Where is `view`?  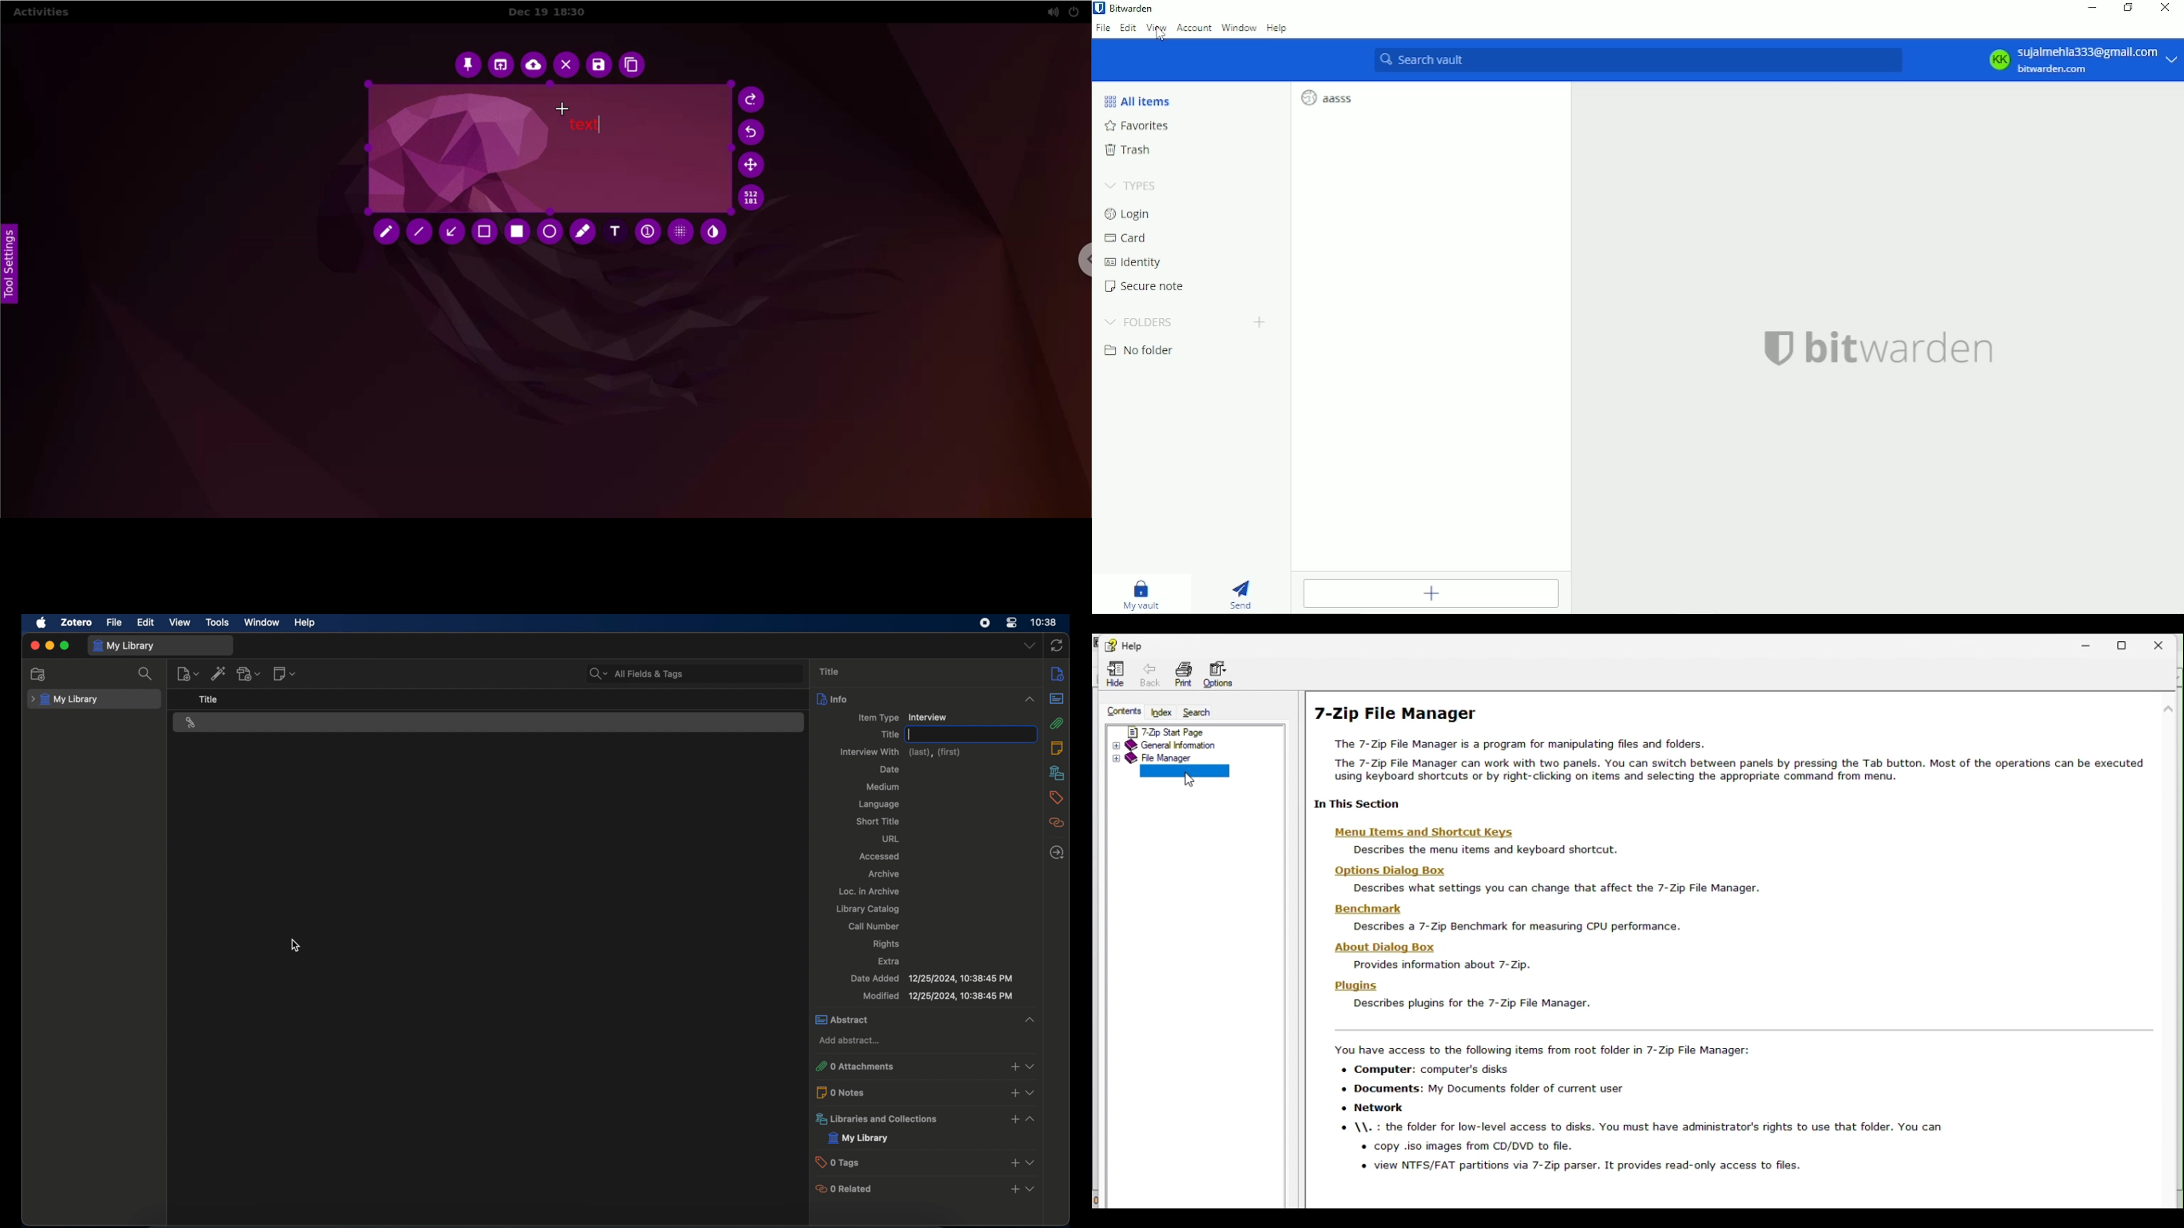 view is located at coordinates (180, 623).